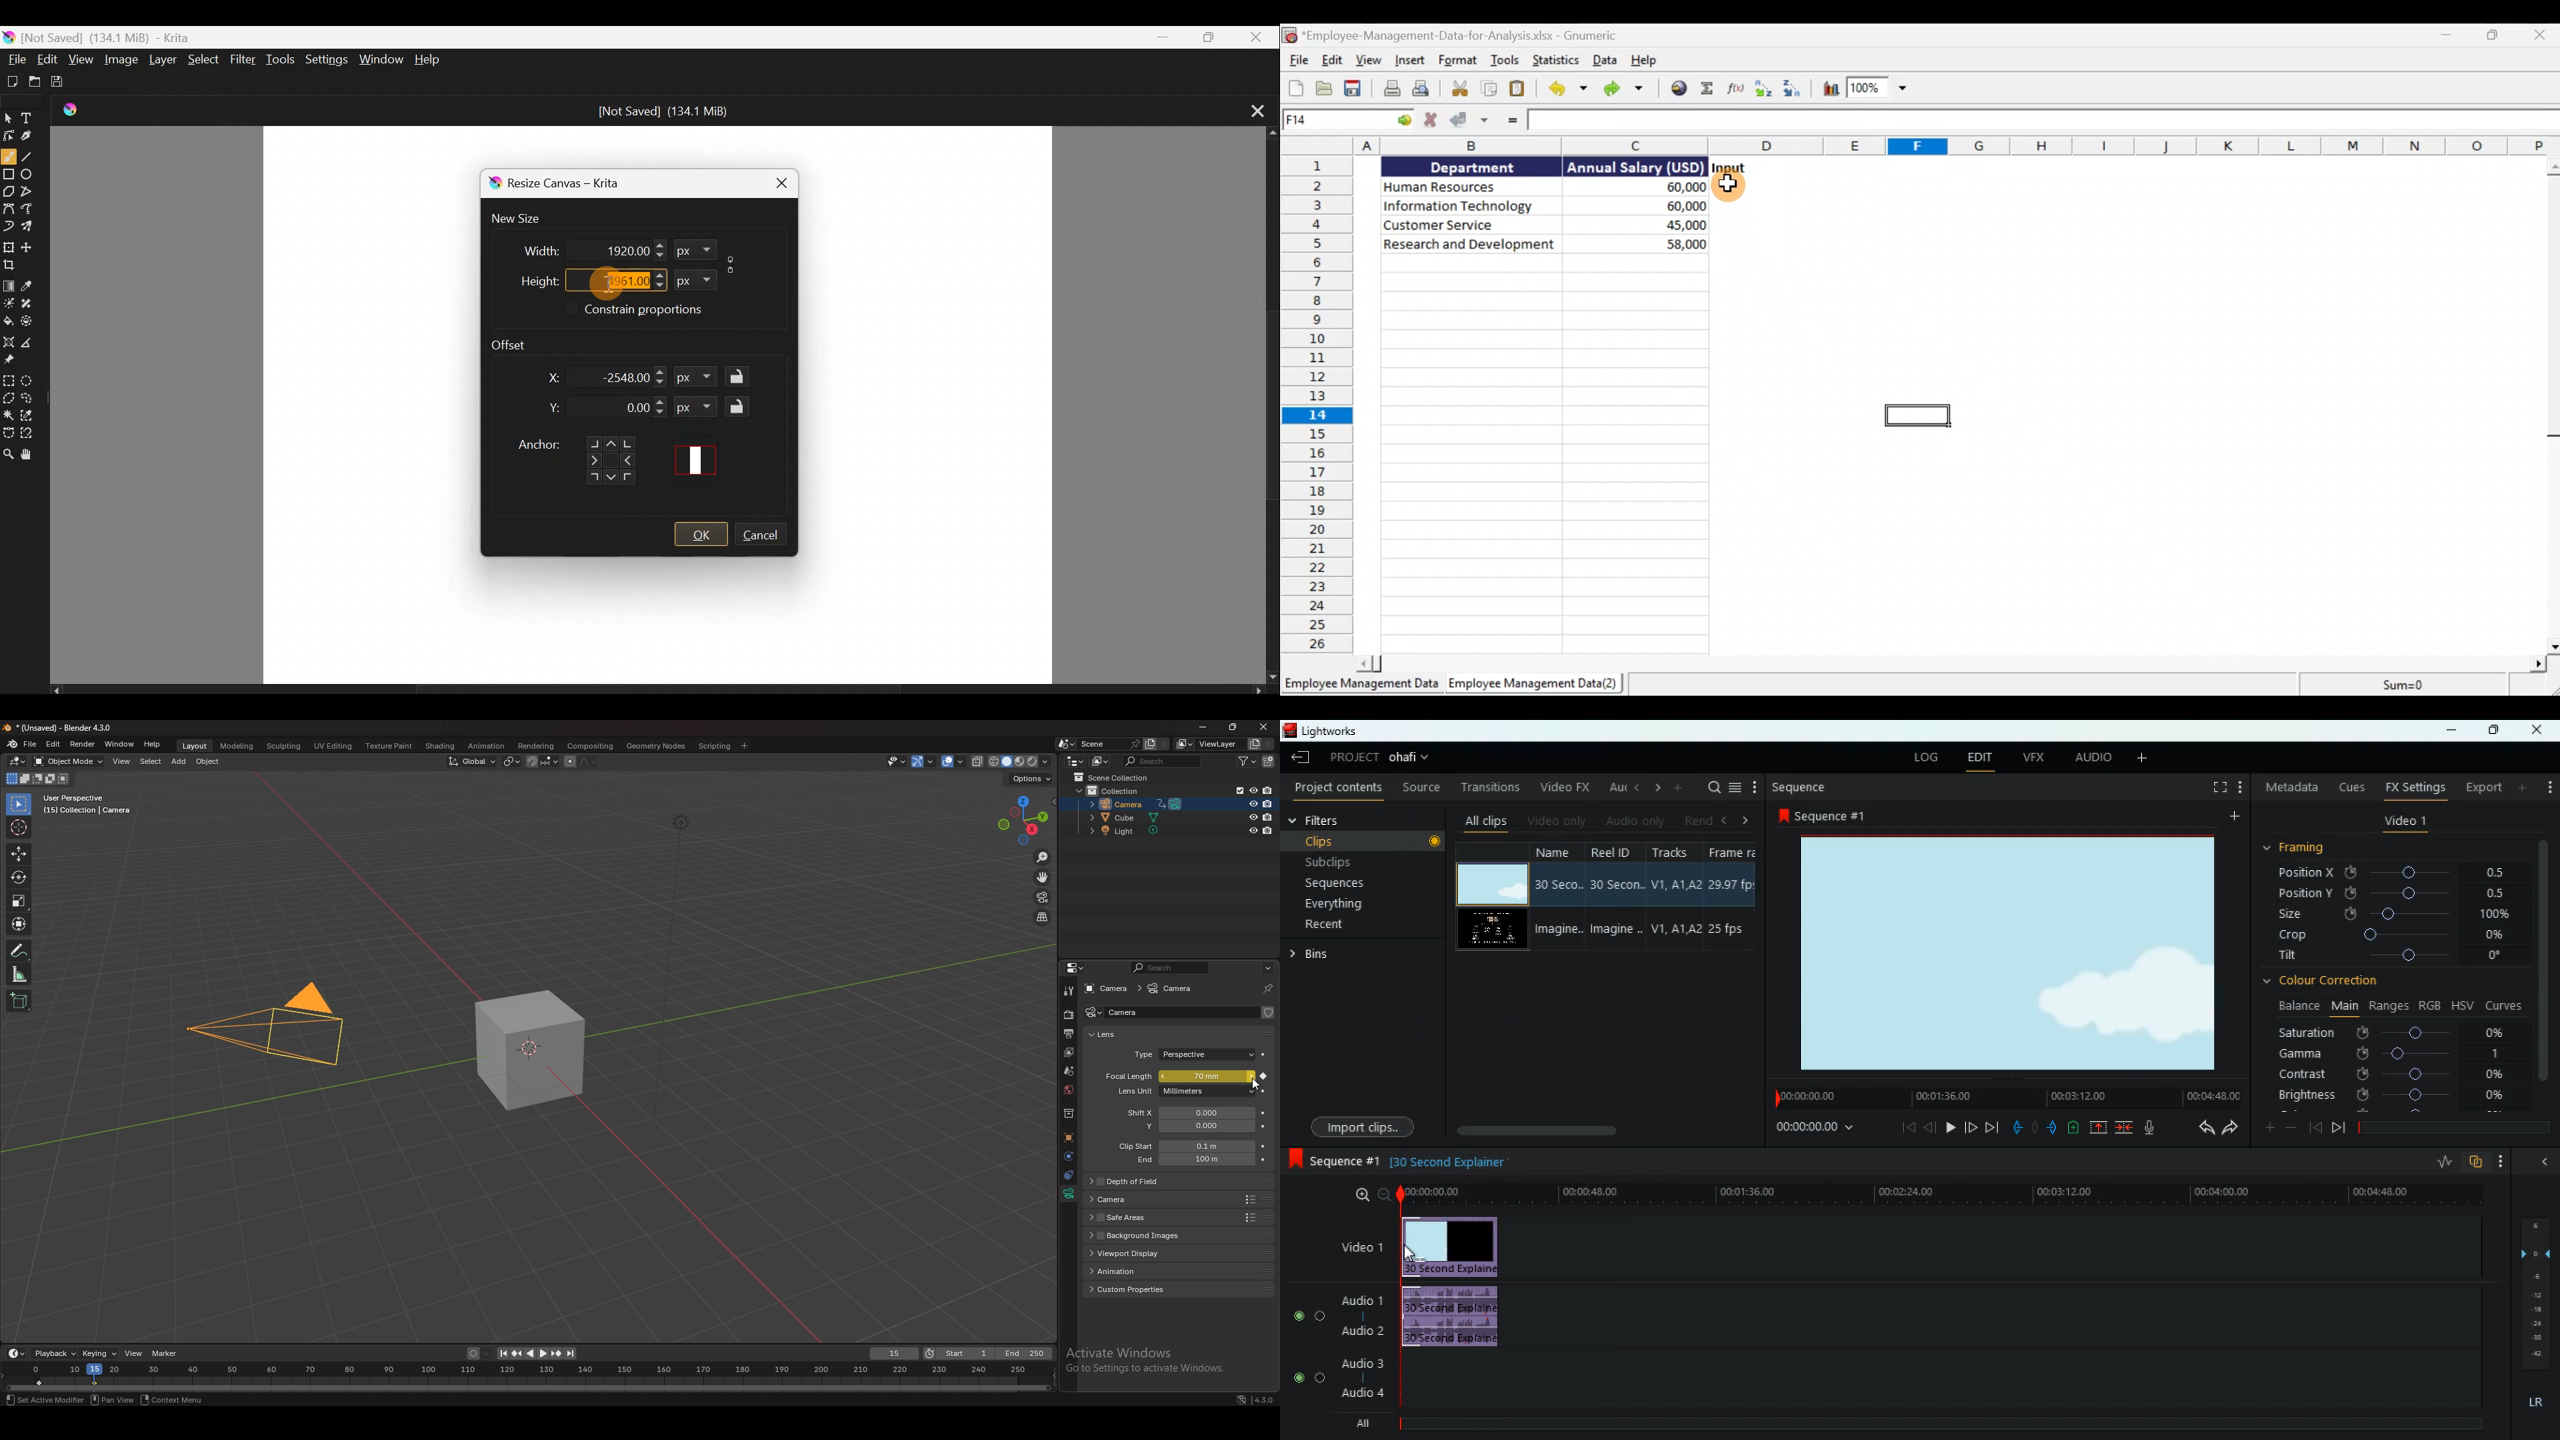  I want to click on saturation, so click(2401, 1034).